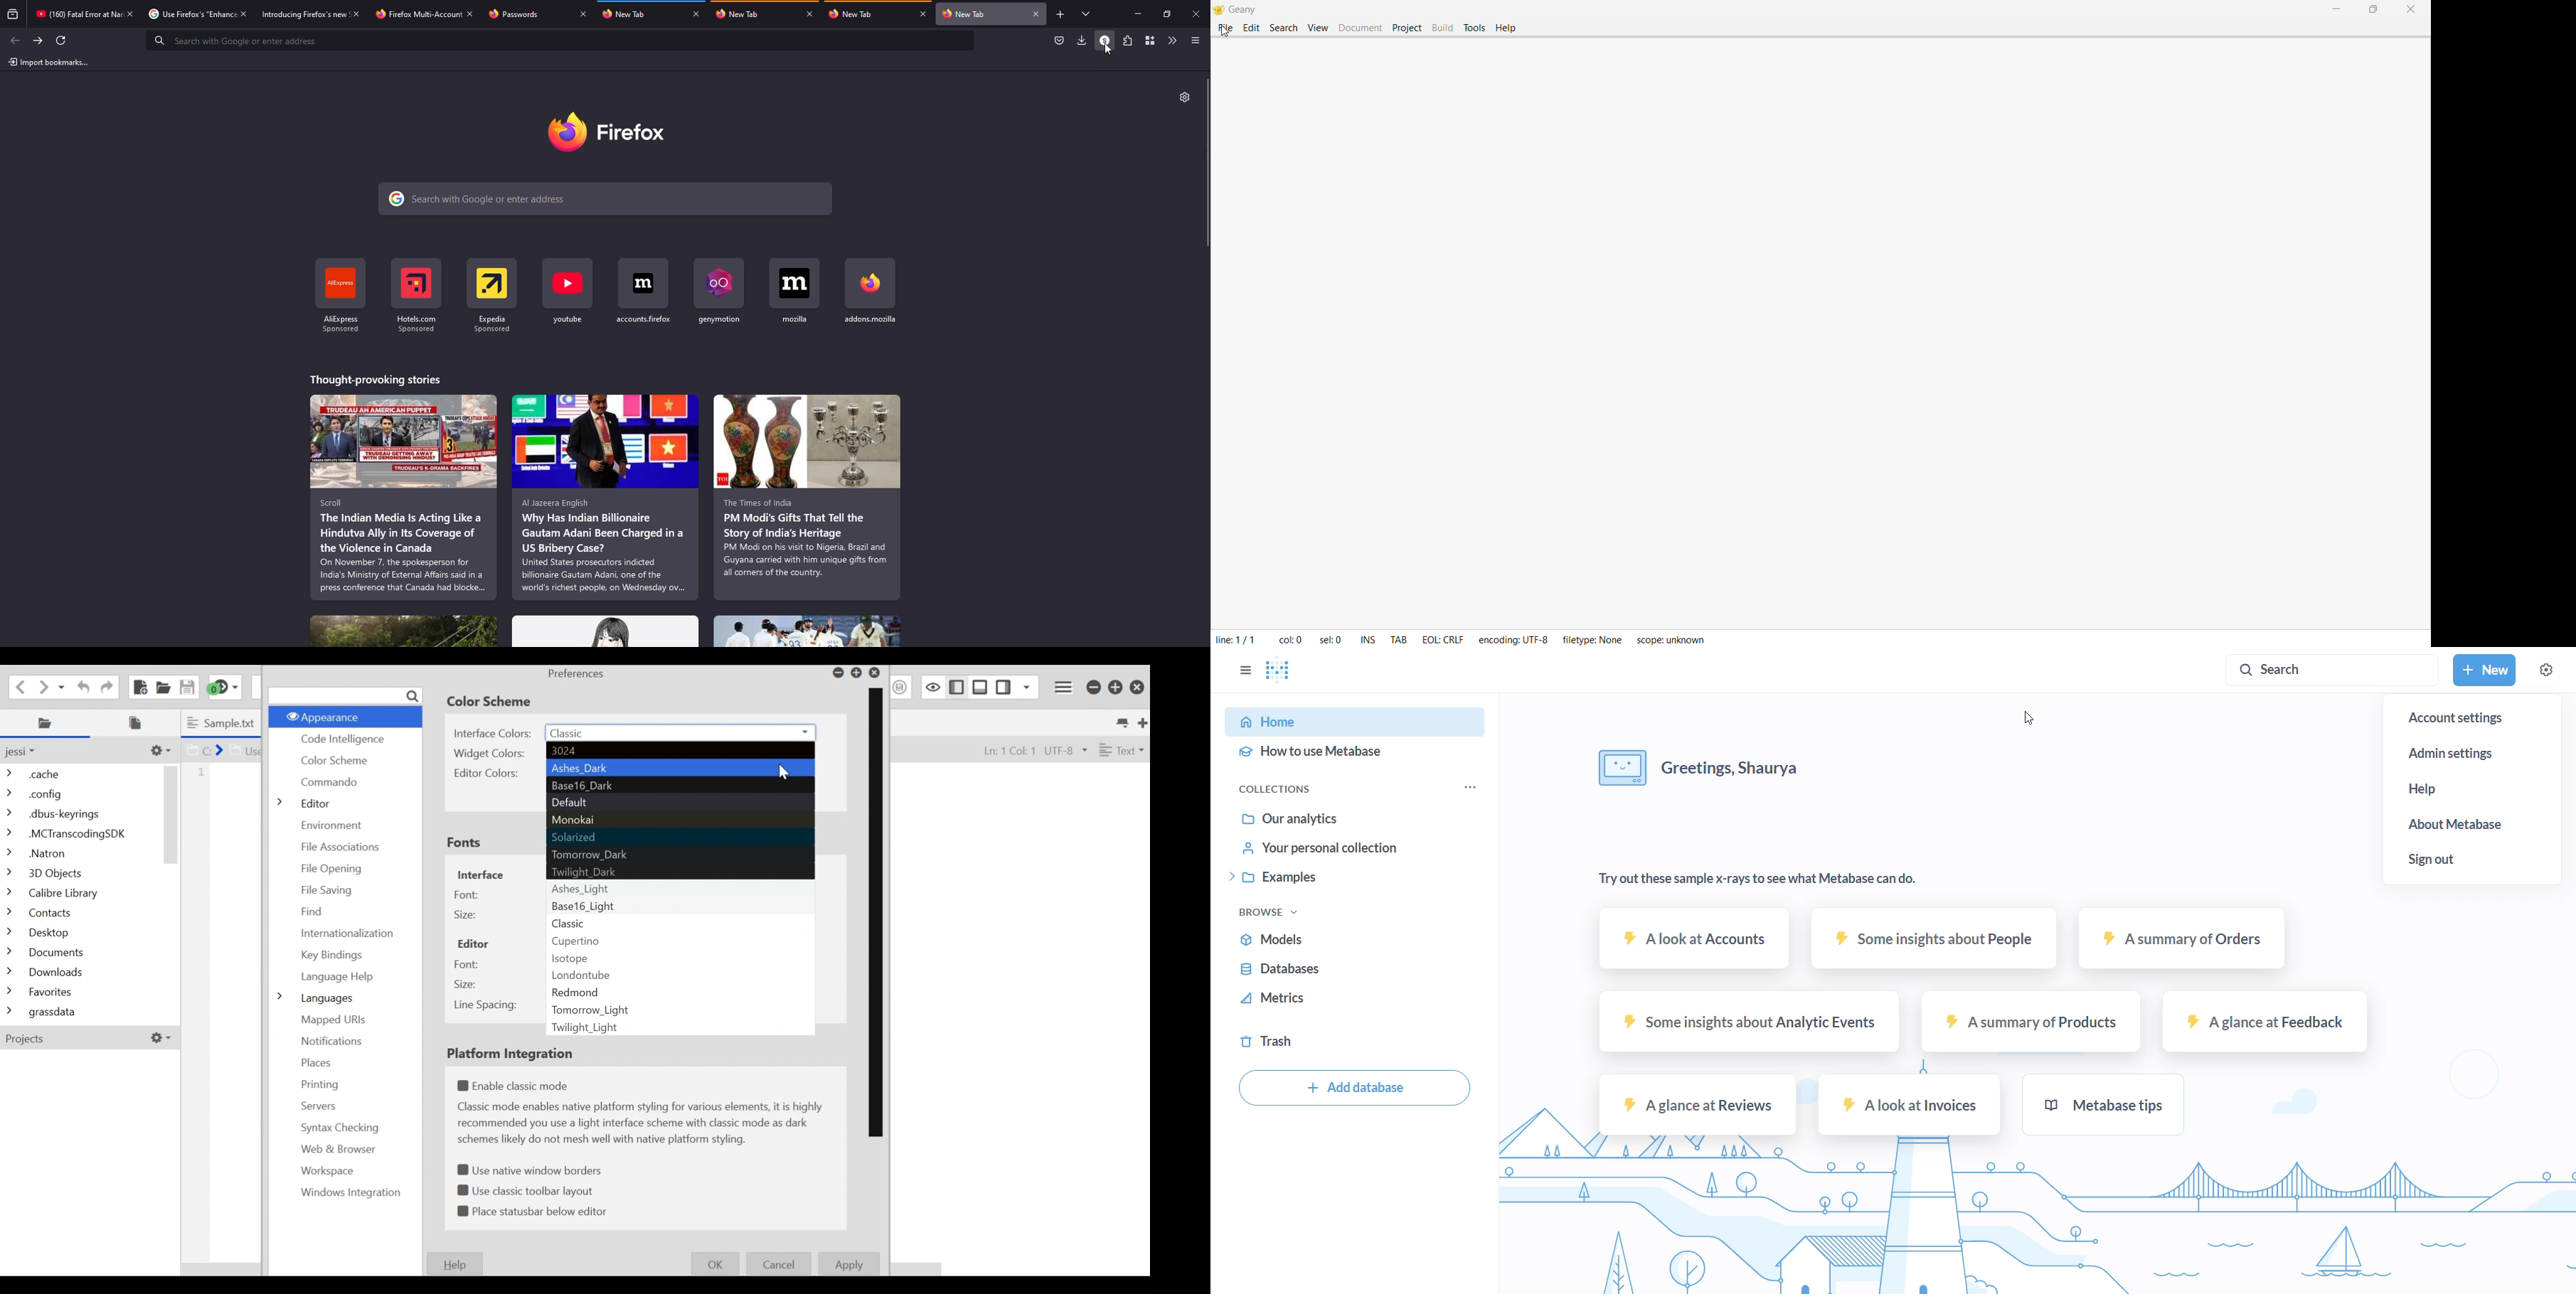 The image size is (2576, 1316). What do you see at coordinates (2170, 943) in the screenshot?
I see `A summary of Orders sample` at bounding box center [2170, 943].